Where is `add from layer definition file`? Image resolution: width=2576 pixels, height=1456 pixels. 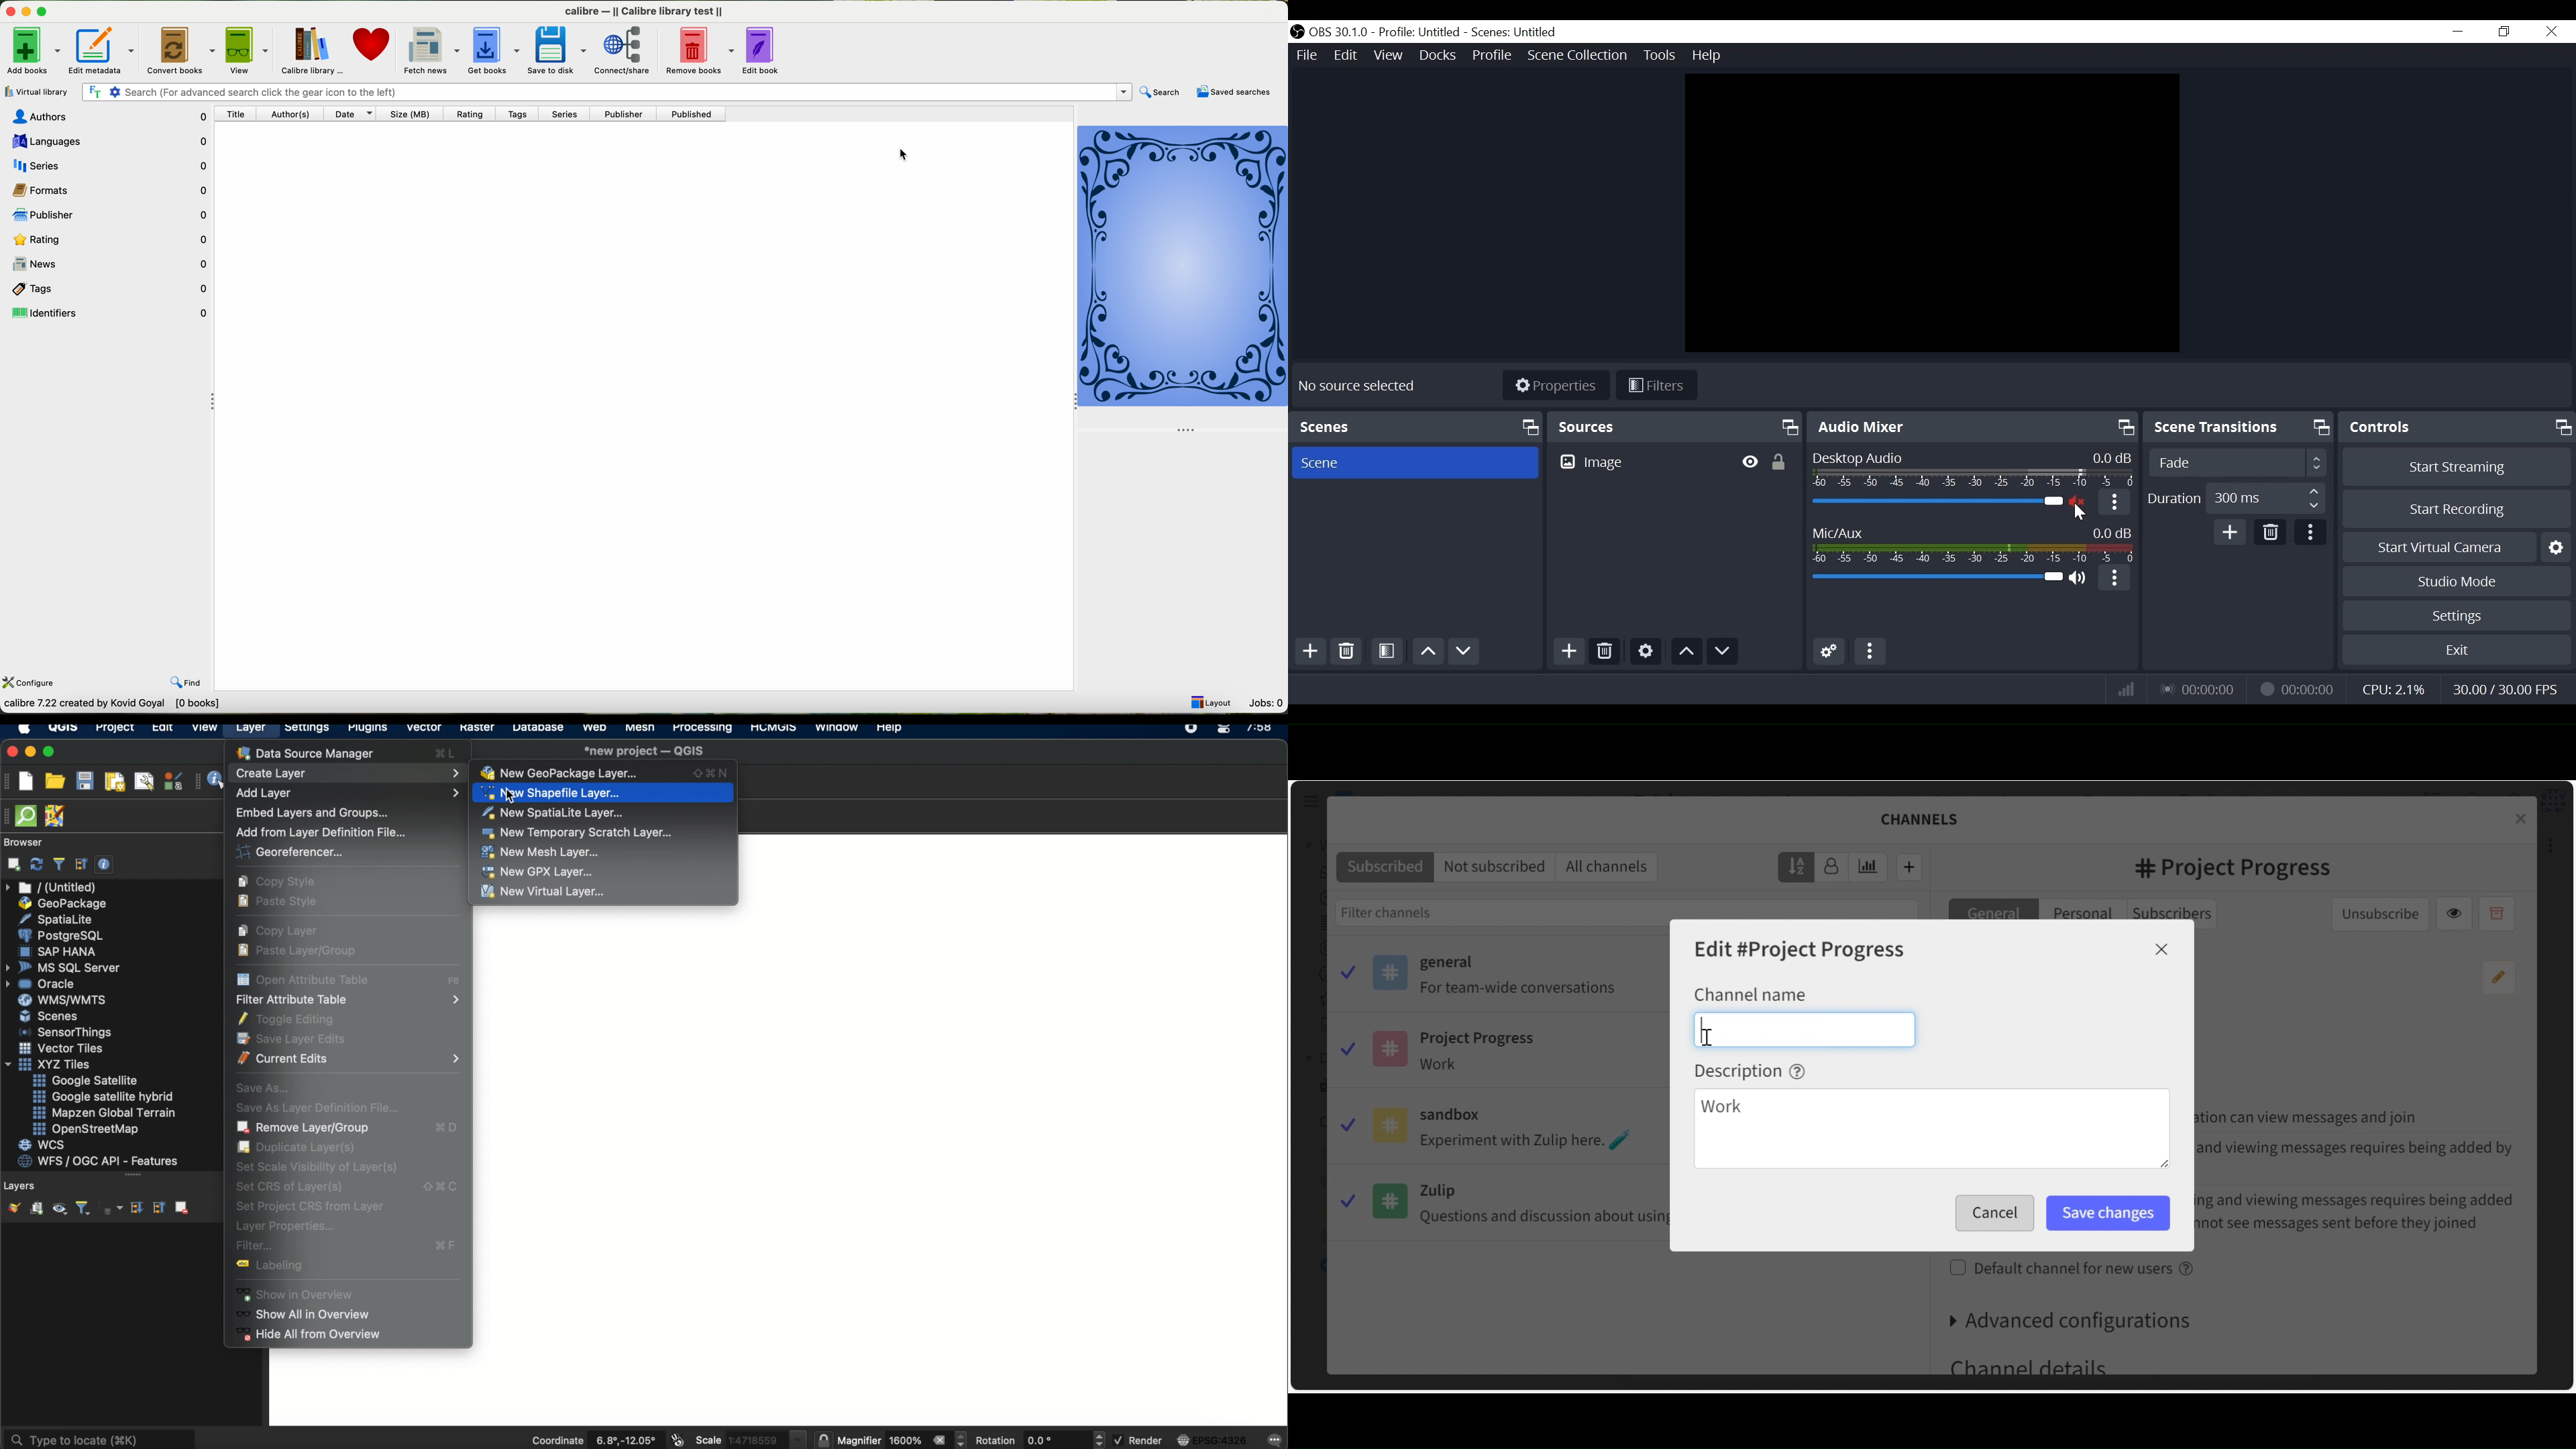 add from layer definition file is located at coordinates (323, 833).